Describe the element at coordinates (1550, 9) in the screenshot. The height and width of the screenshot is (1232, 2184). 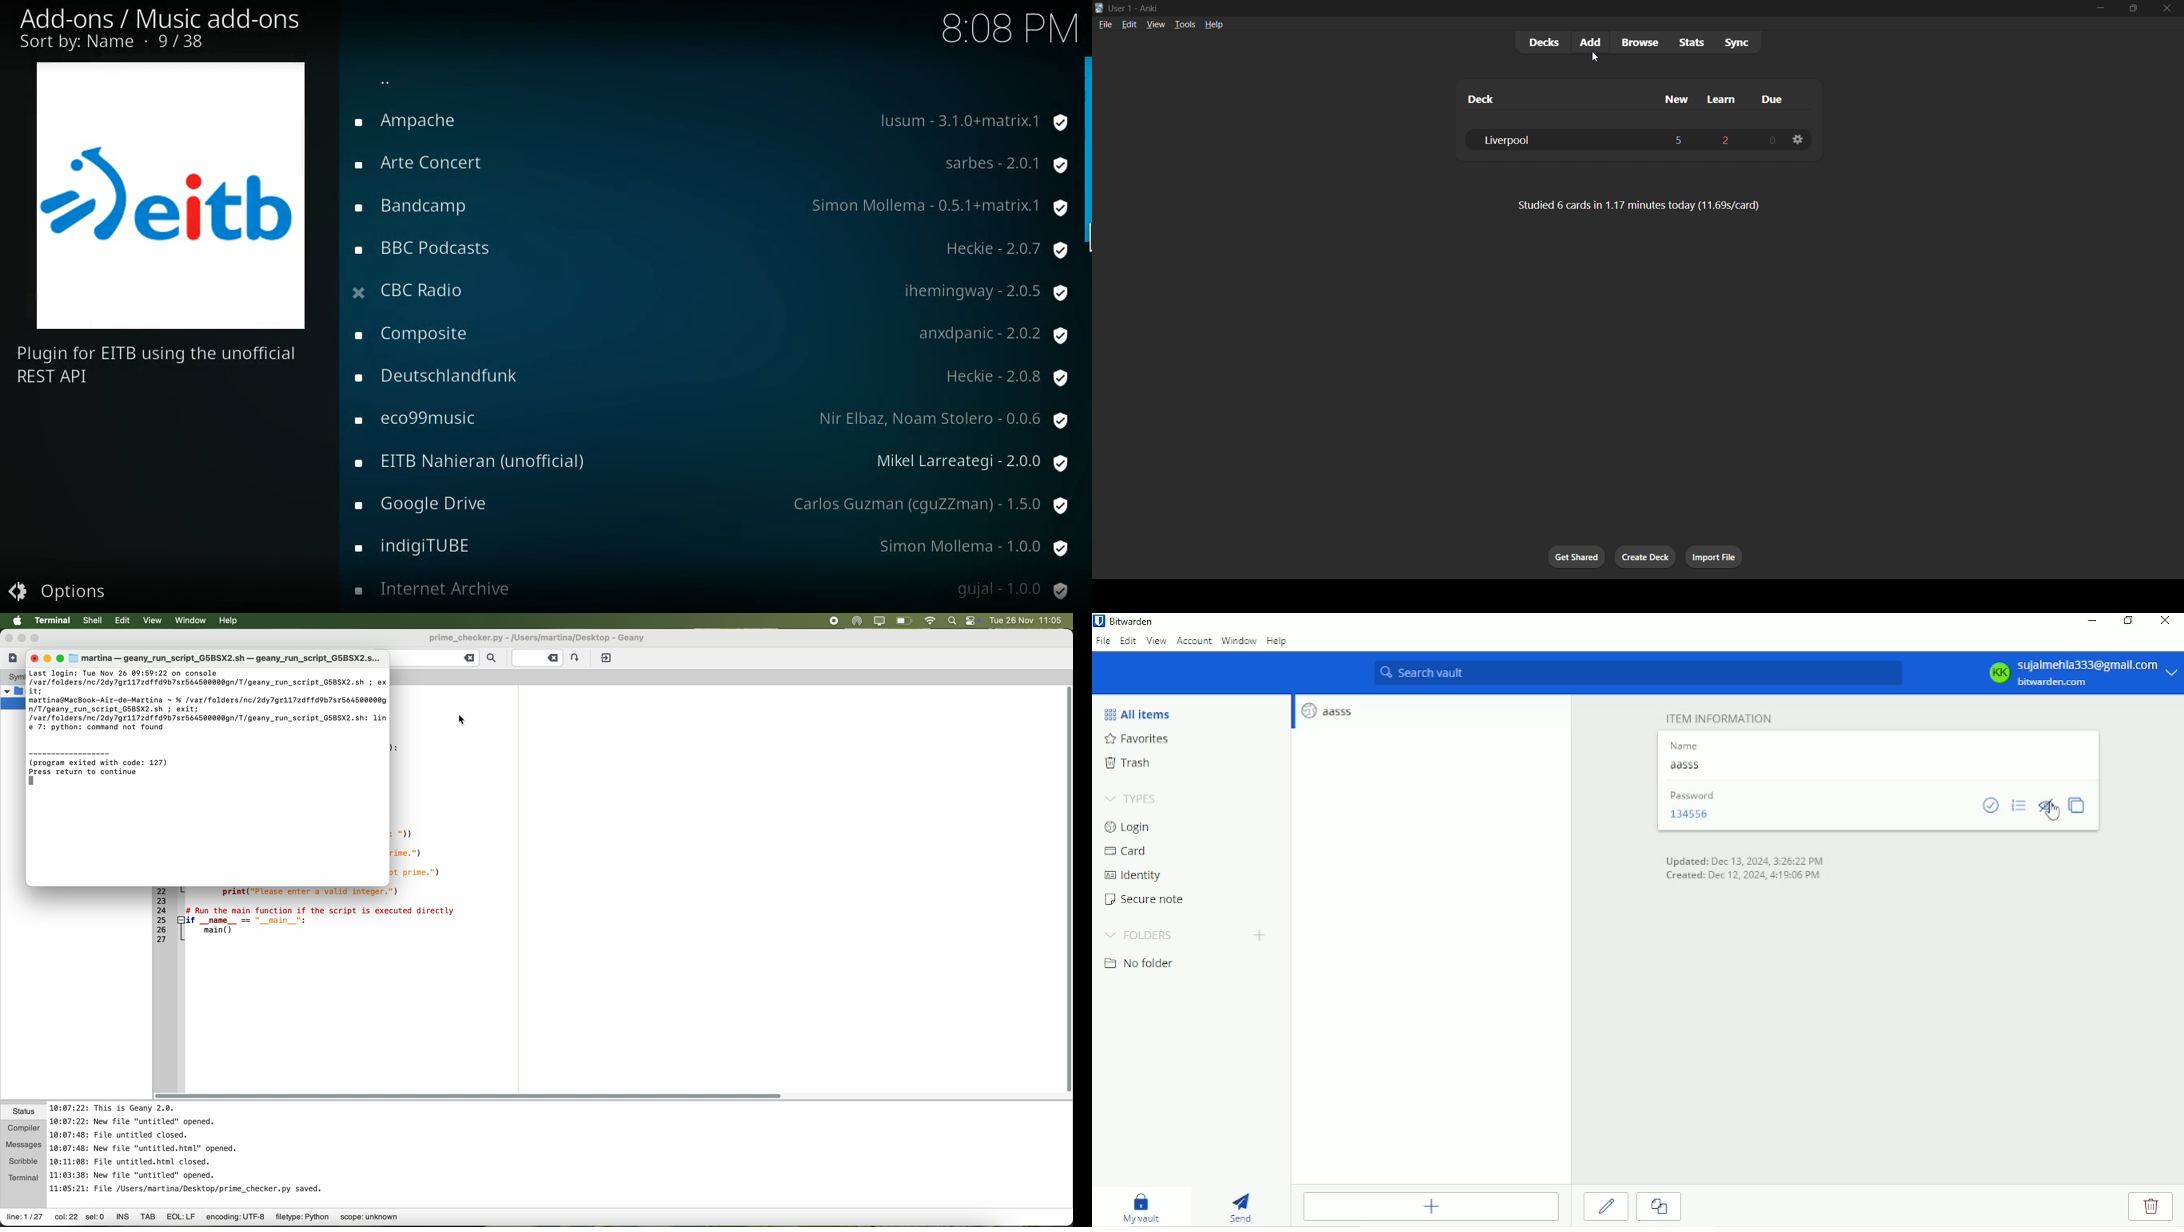
I see `title bar` at that location.